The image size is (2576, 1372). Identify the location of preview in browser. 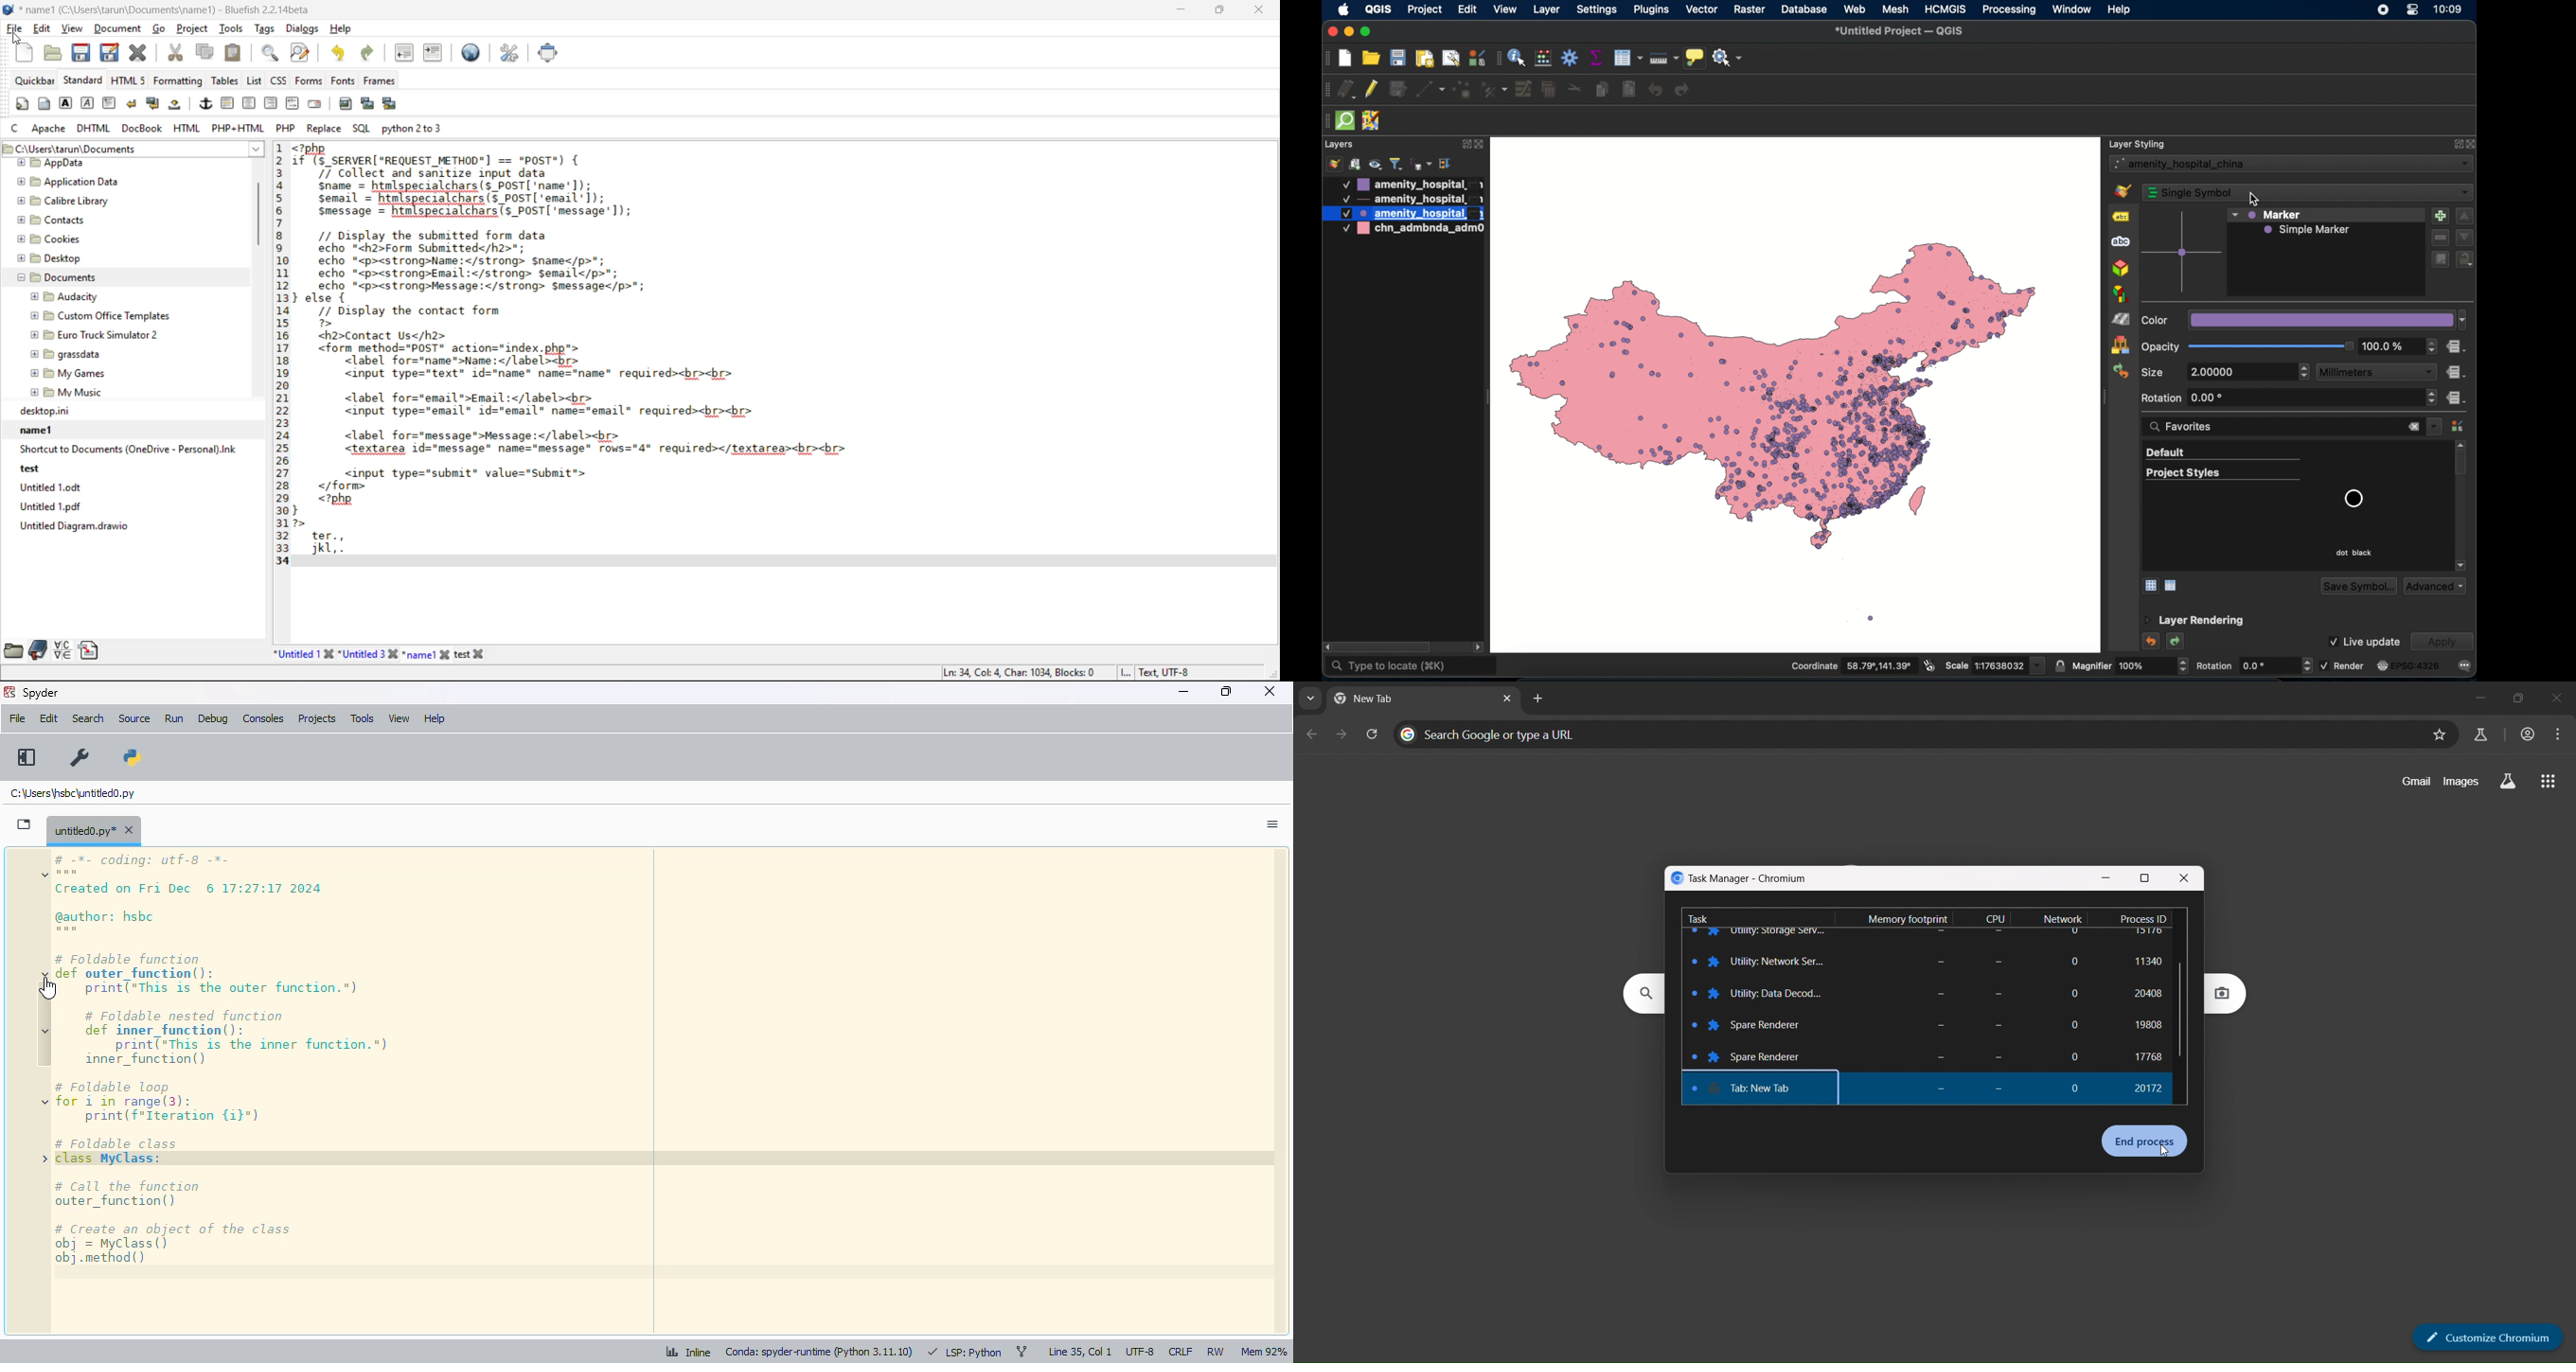
(474, 52).